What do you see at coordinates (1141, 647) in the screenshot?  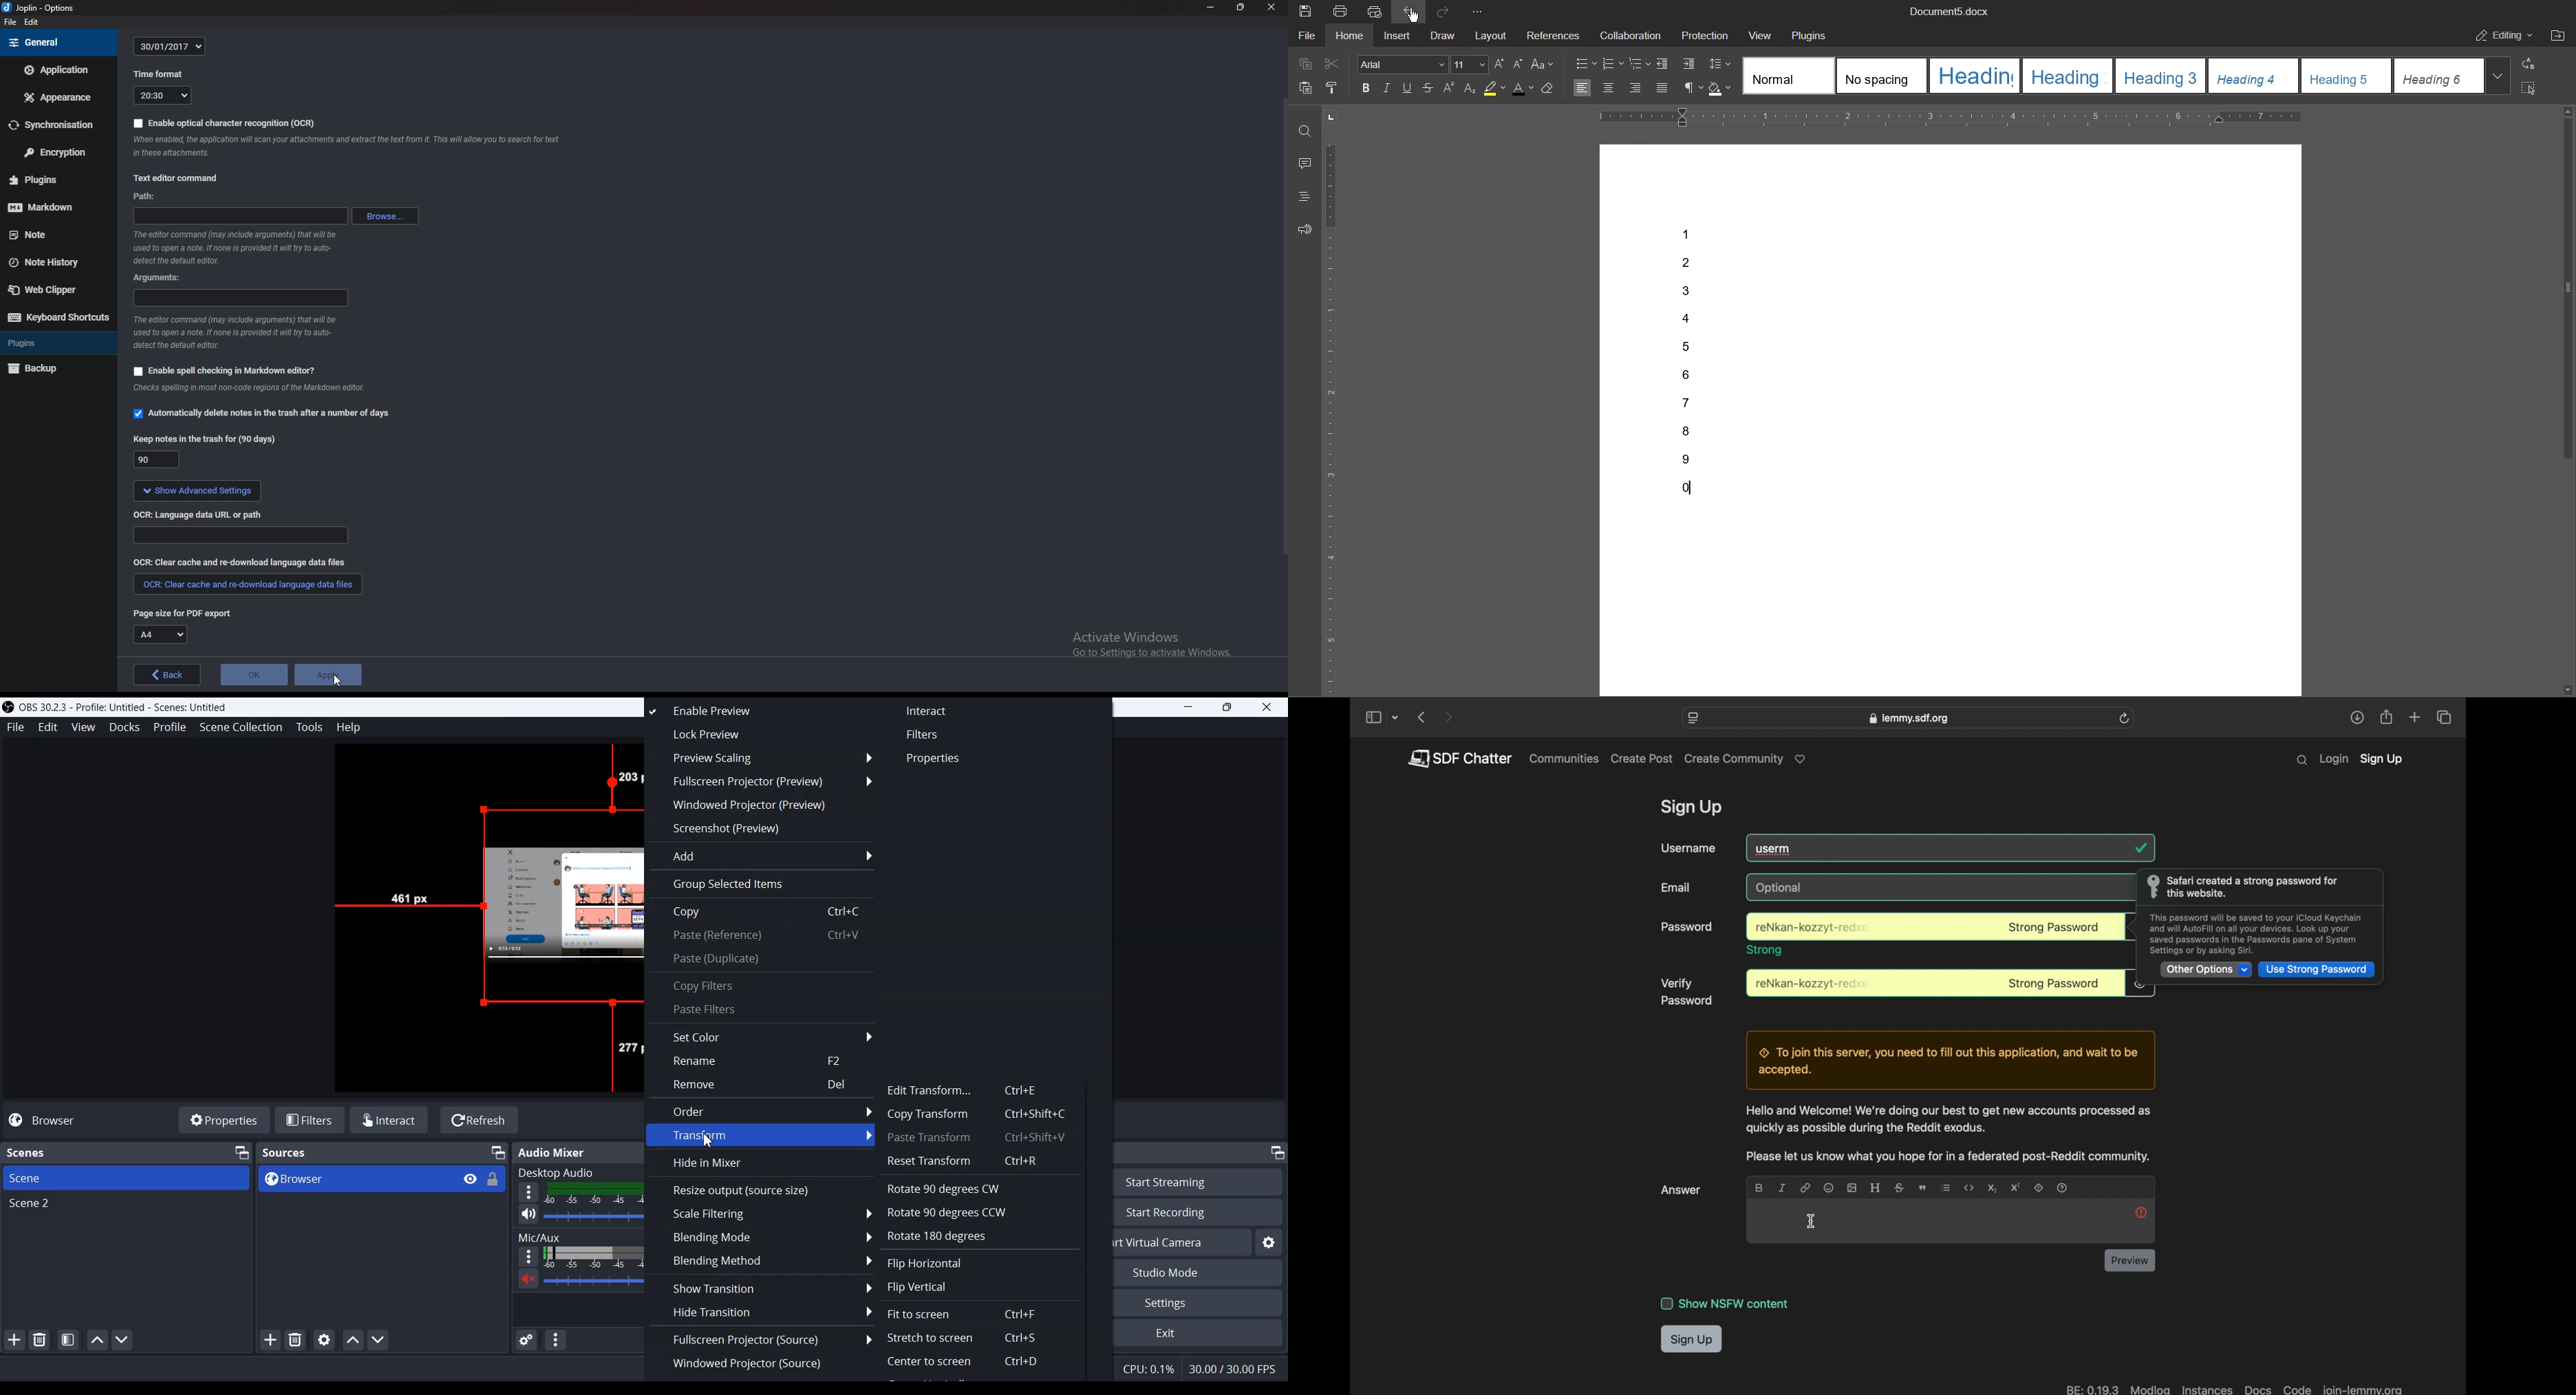 I see `activate windows` at bounding box center [1141, 647].